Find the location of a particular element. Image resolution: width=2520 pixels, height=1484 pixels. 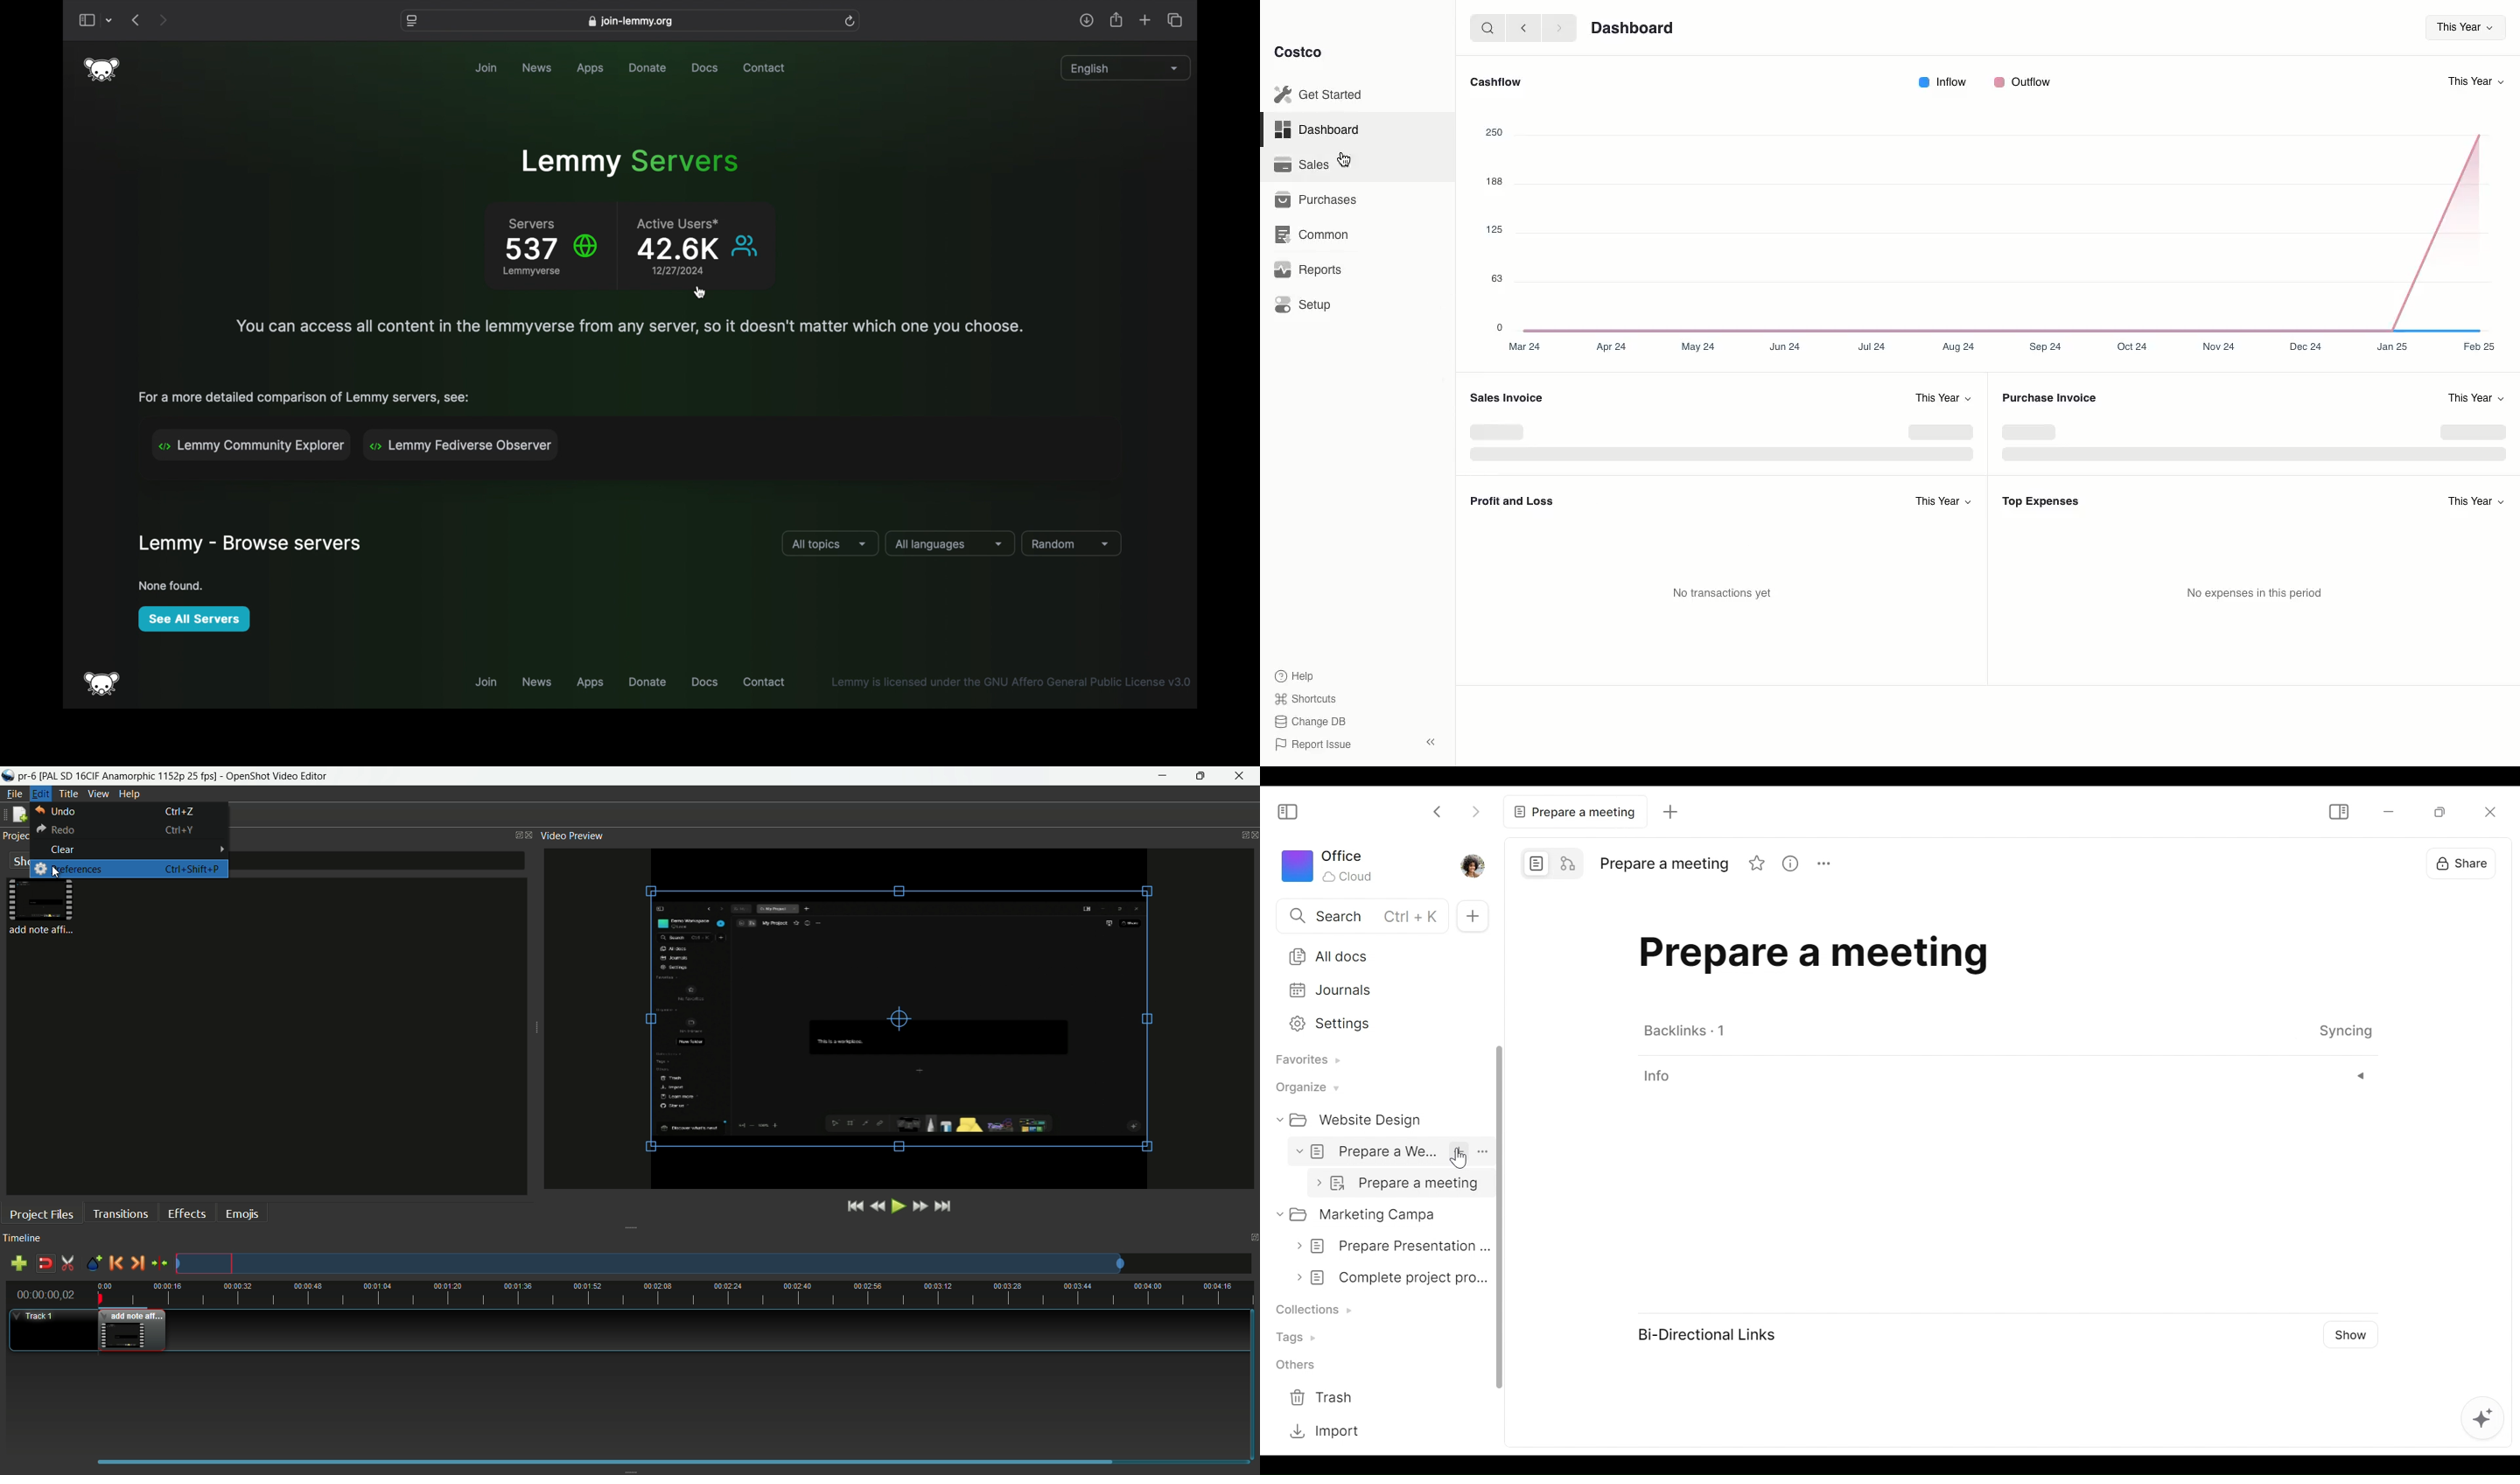

Favorite is located at coordinates (1759, 863).